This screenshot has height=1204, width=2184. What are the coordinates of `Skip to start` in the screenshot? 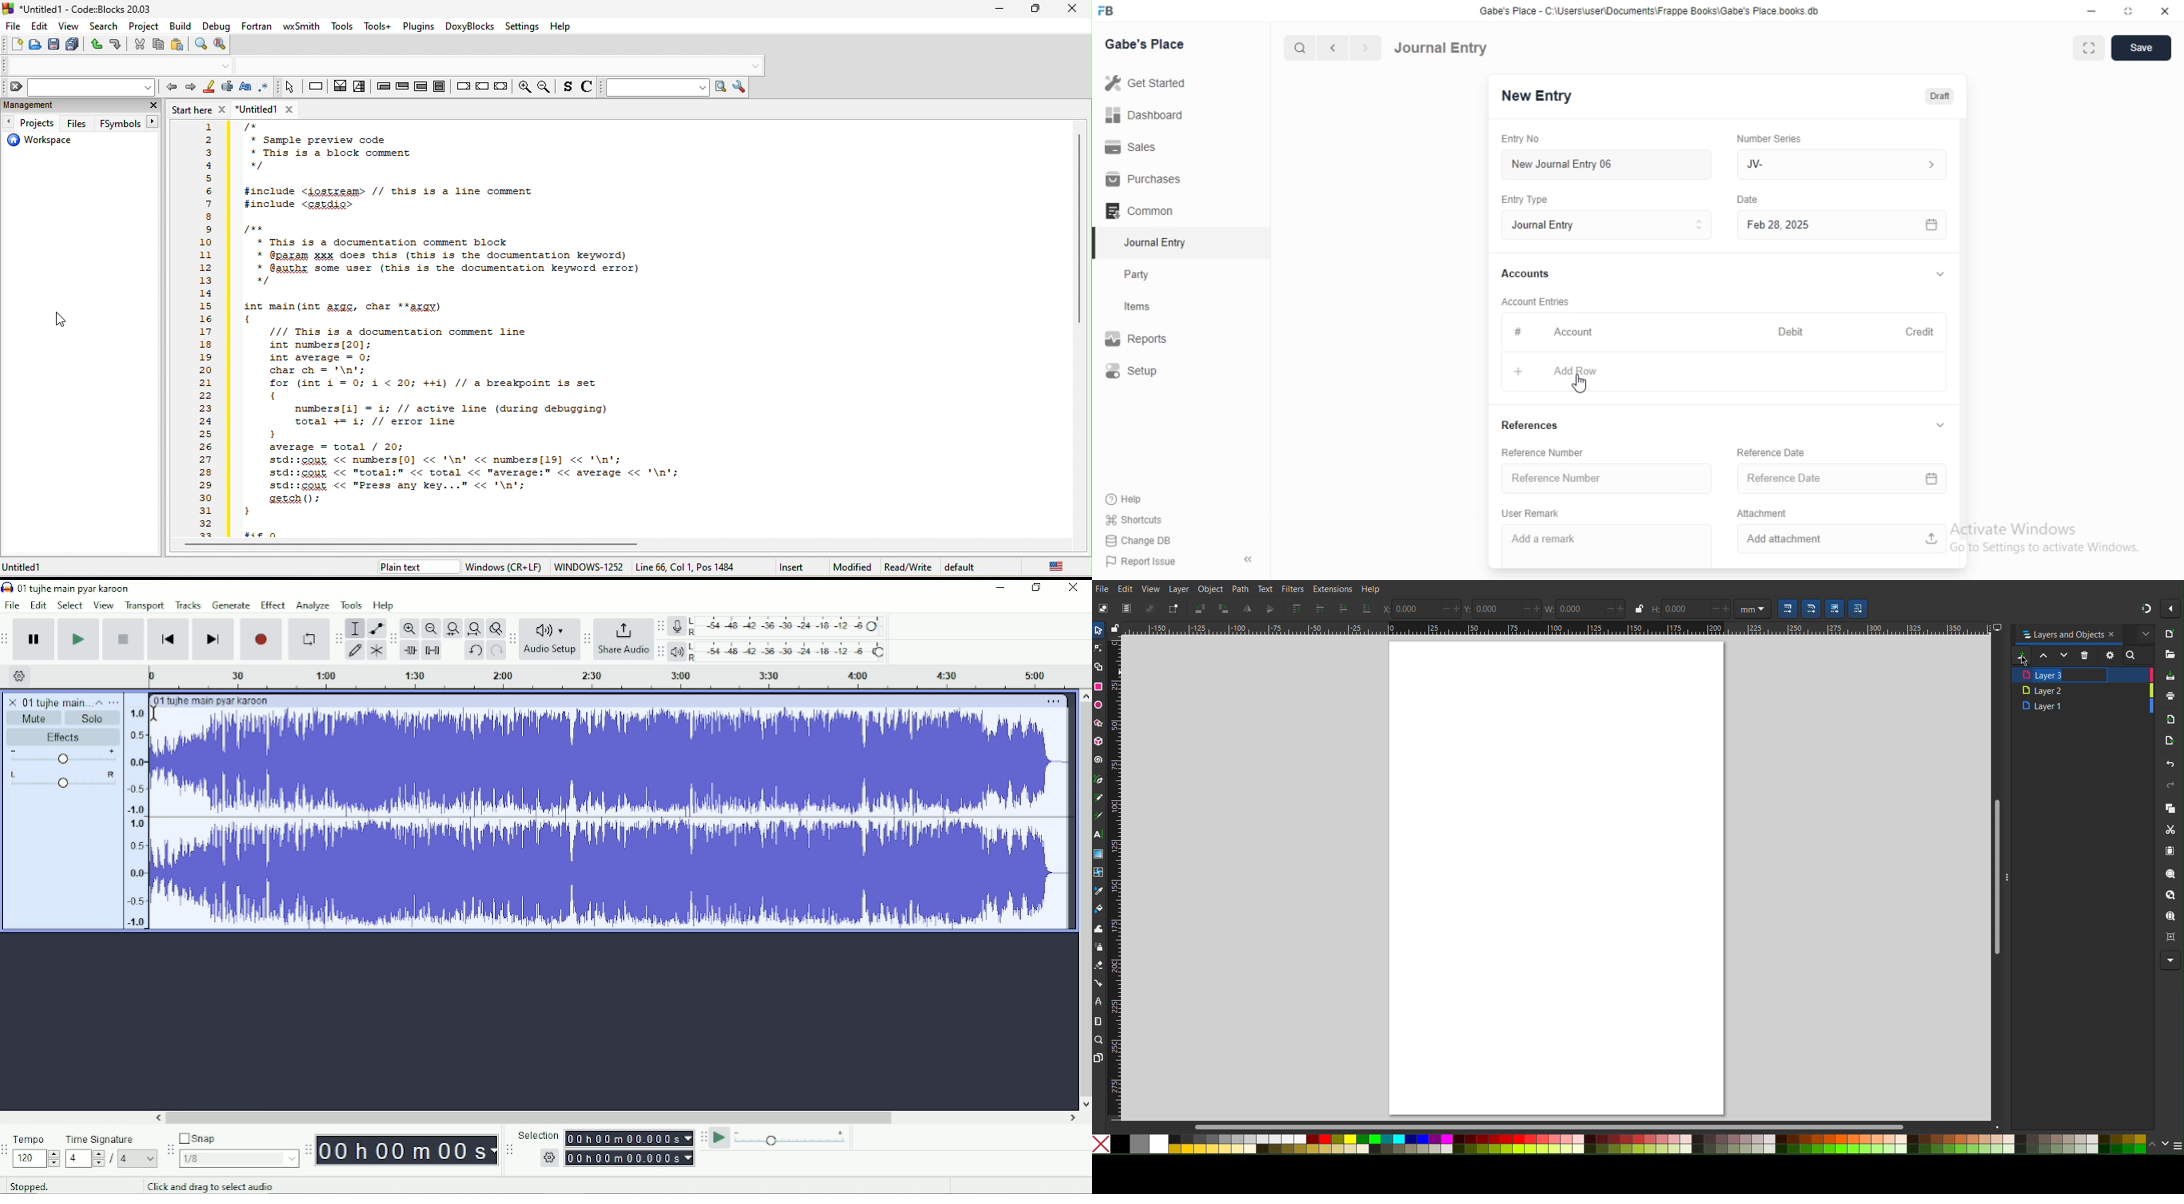 It's located at (169, 639).